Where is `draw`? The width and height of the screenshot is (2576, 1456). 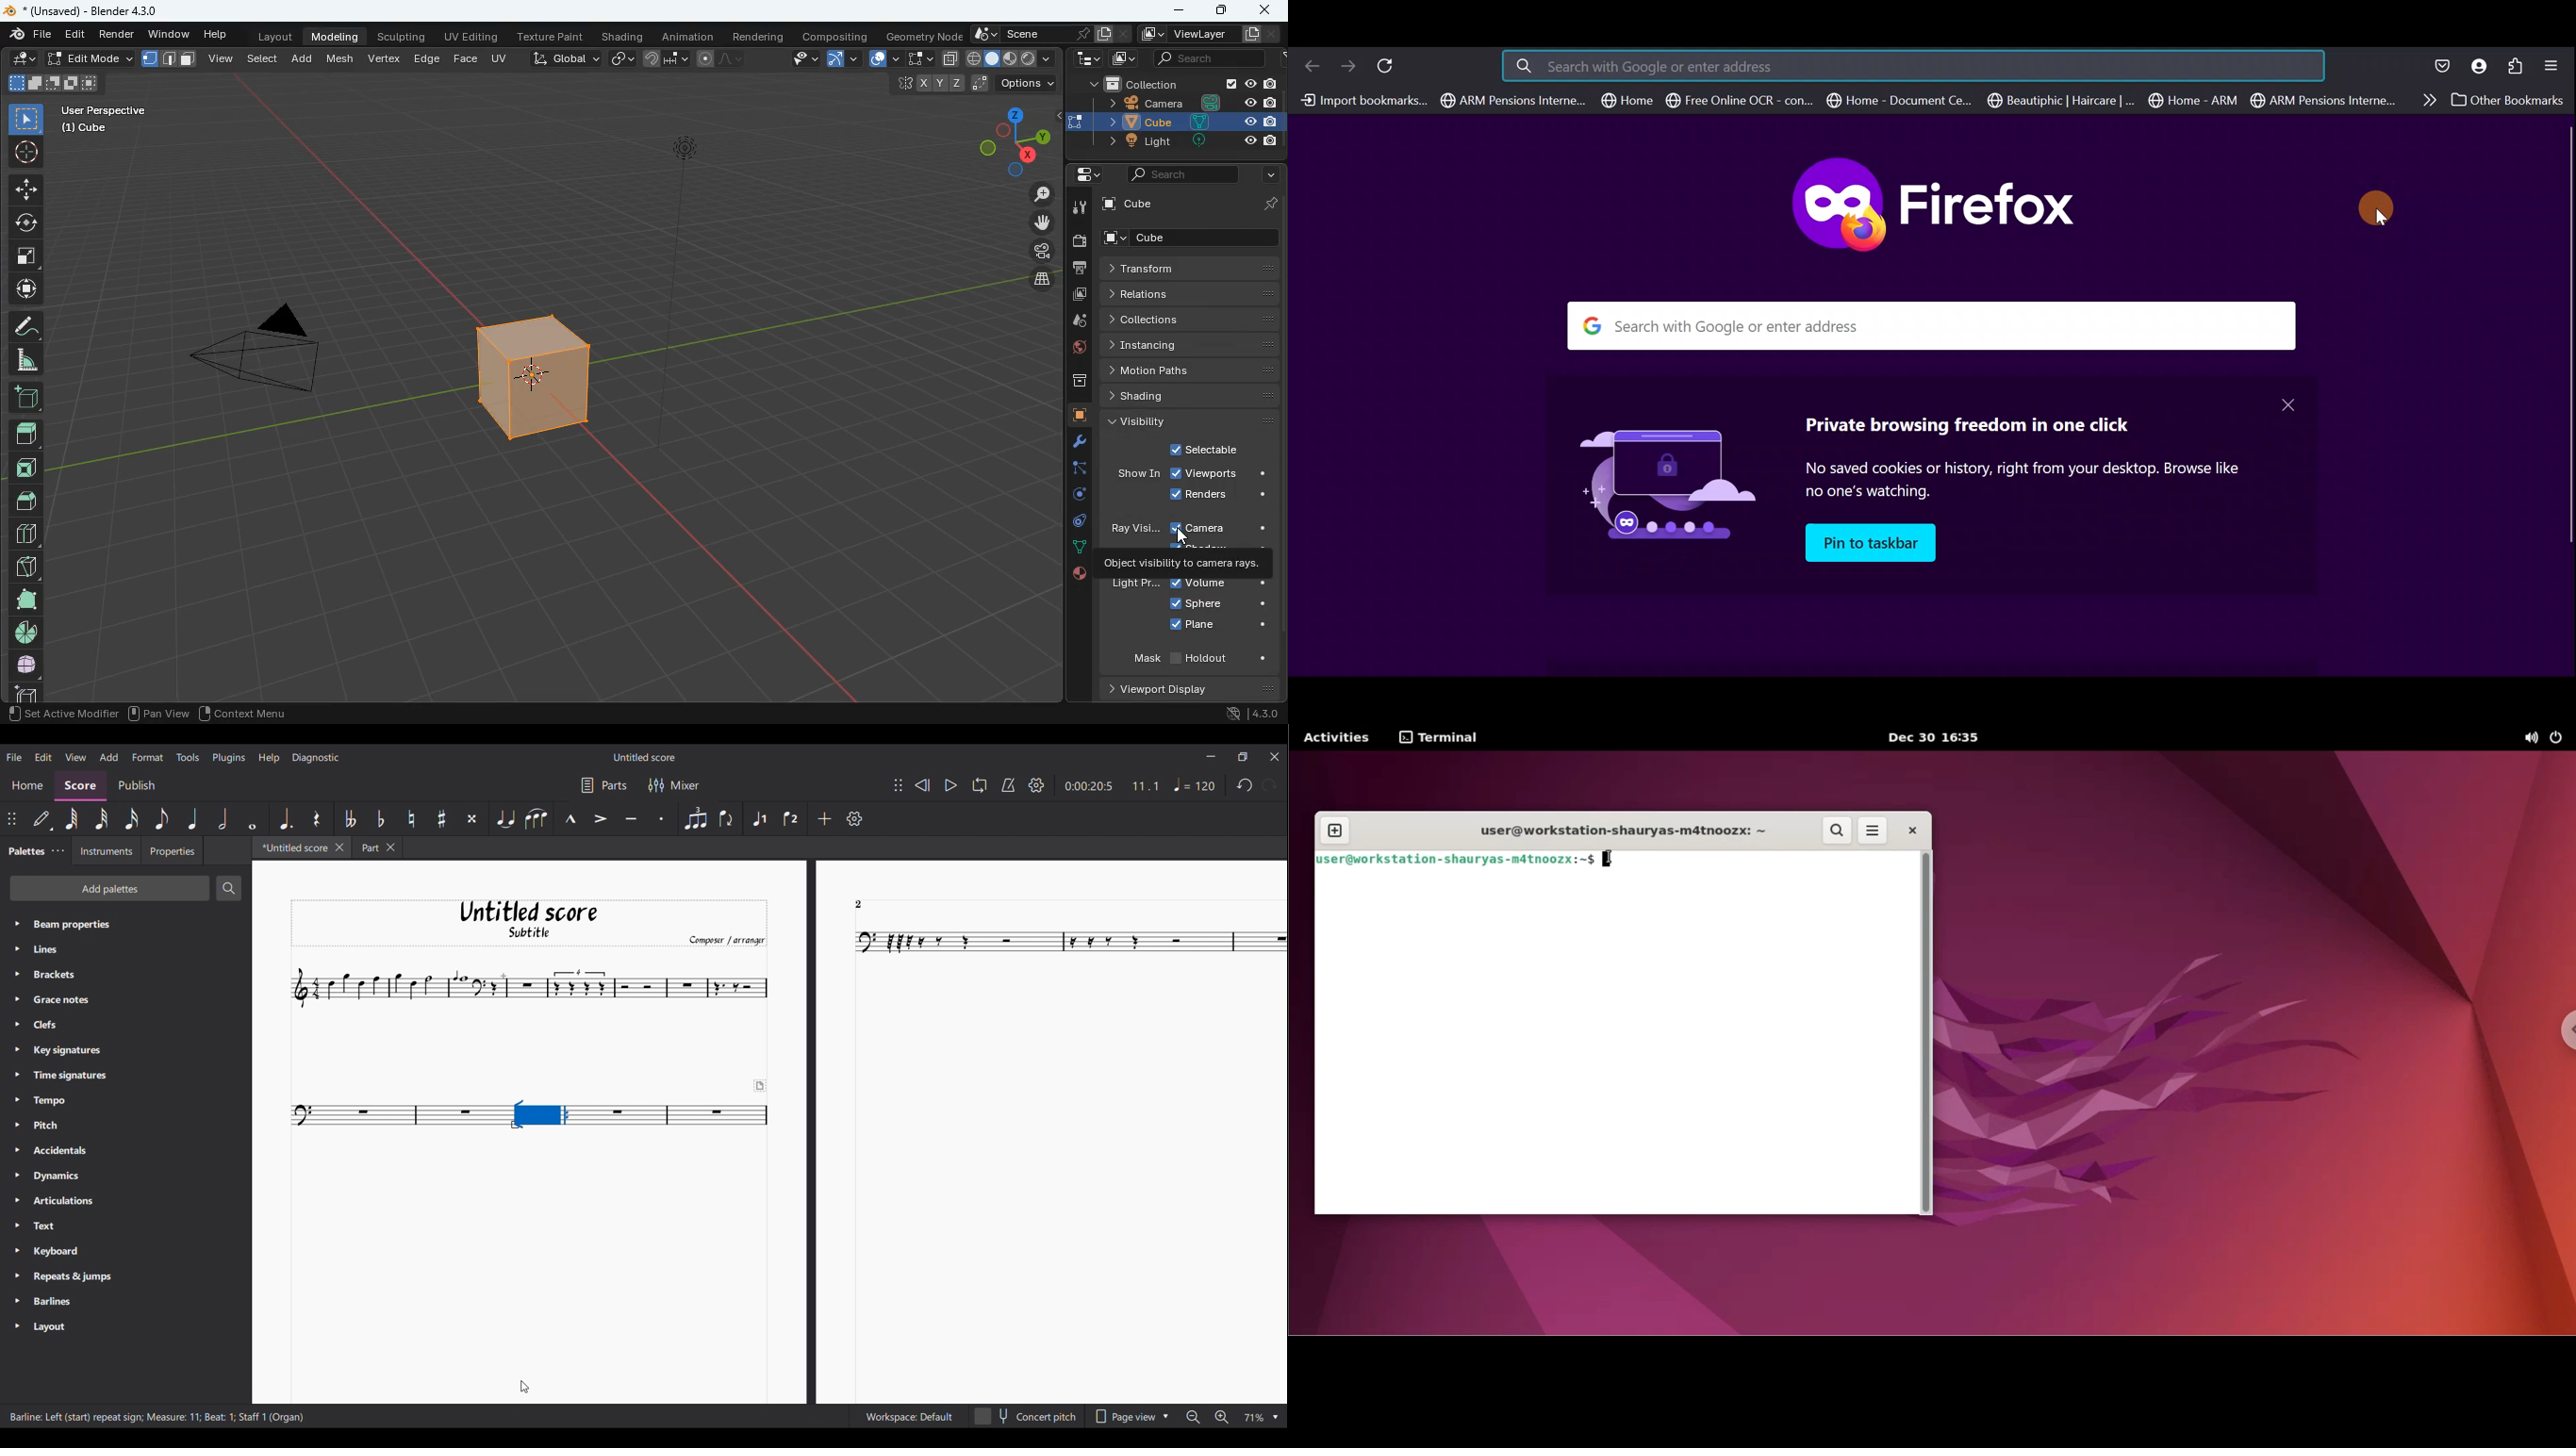 draw is located at coordinates (27, 328).